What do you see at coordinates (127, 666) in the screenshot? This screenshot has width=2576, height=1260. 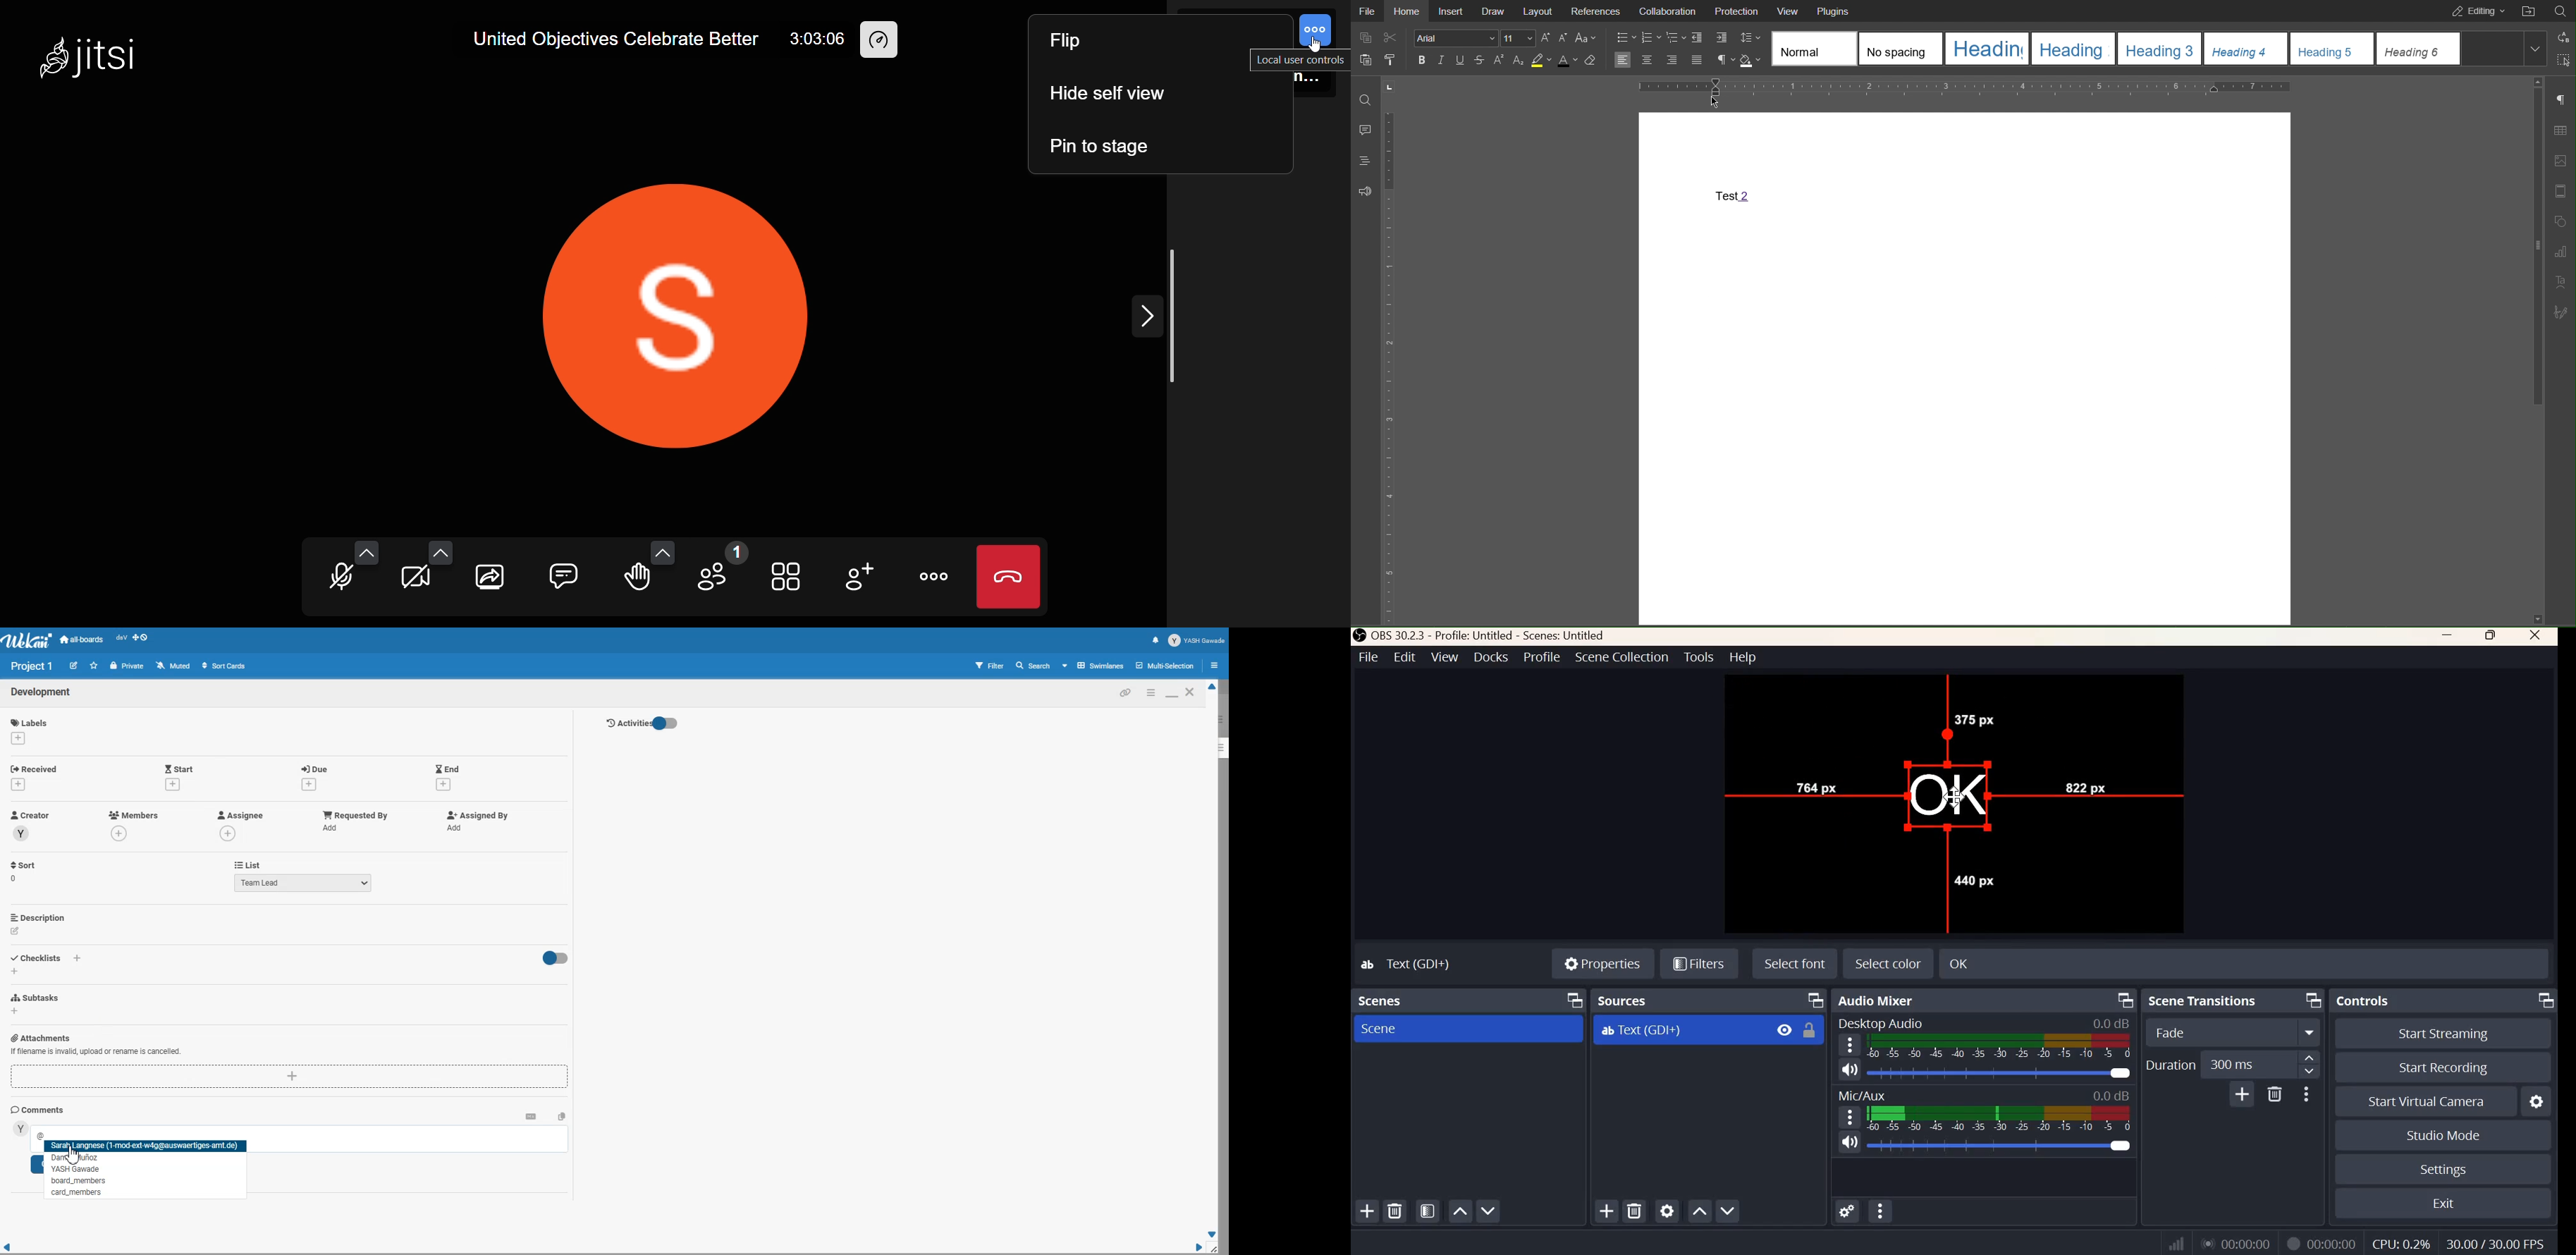 I see `Private` at bounding box center [127, 666].